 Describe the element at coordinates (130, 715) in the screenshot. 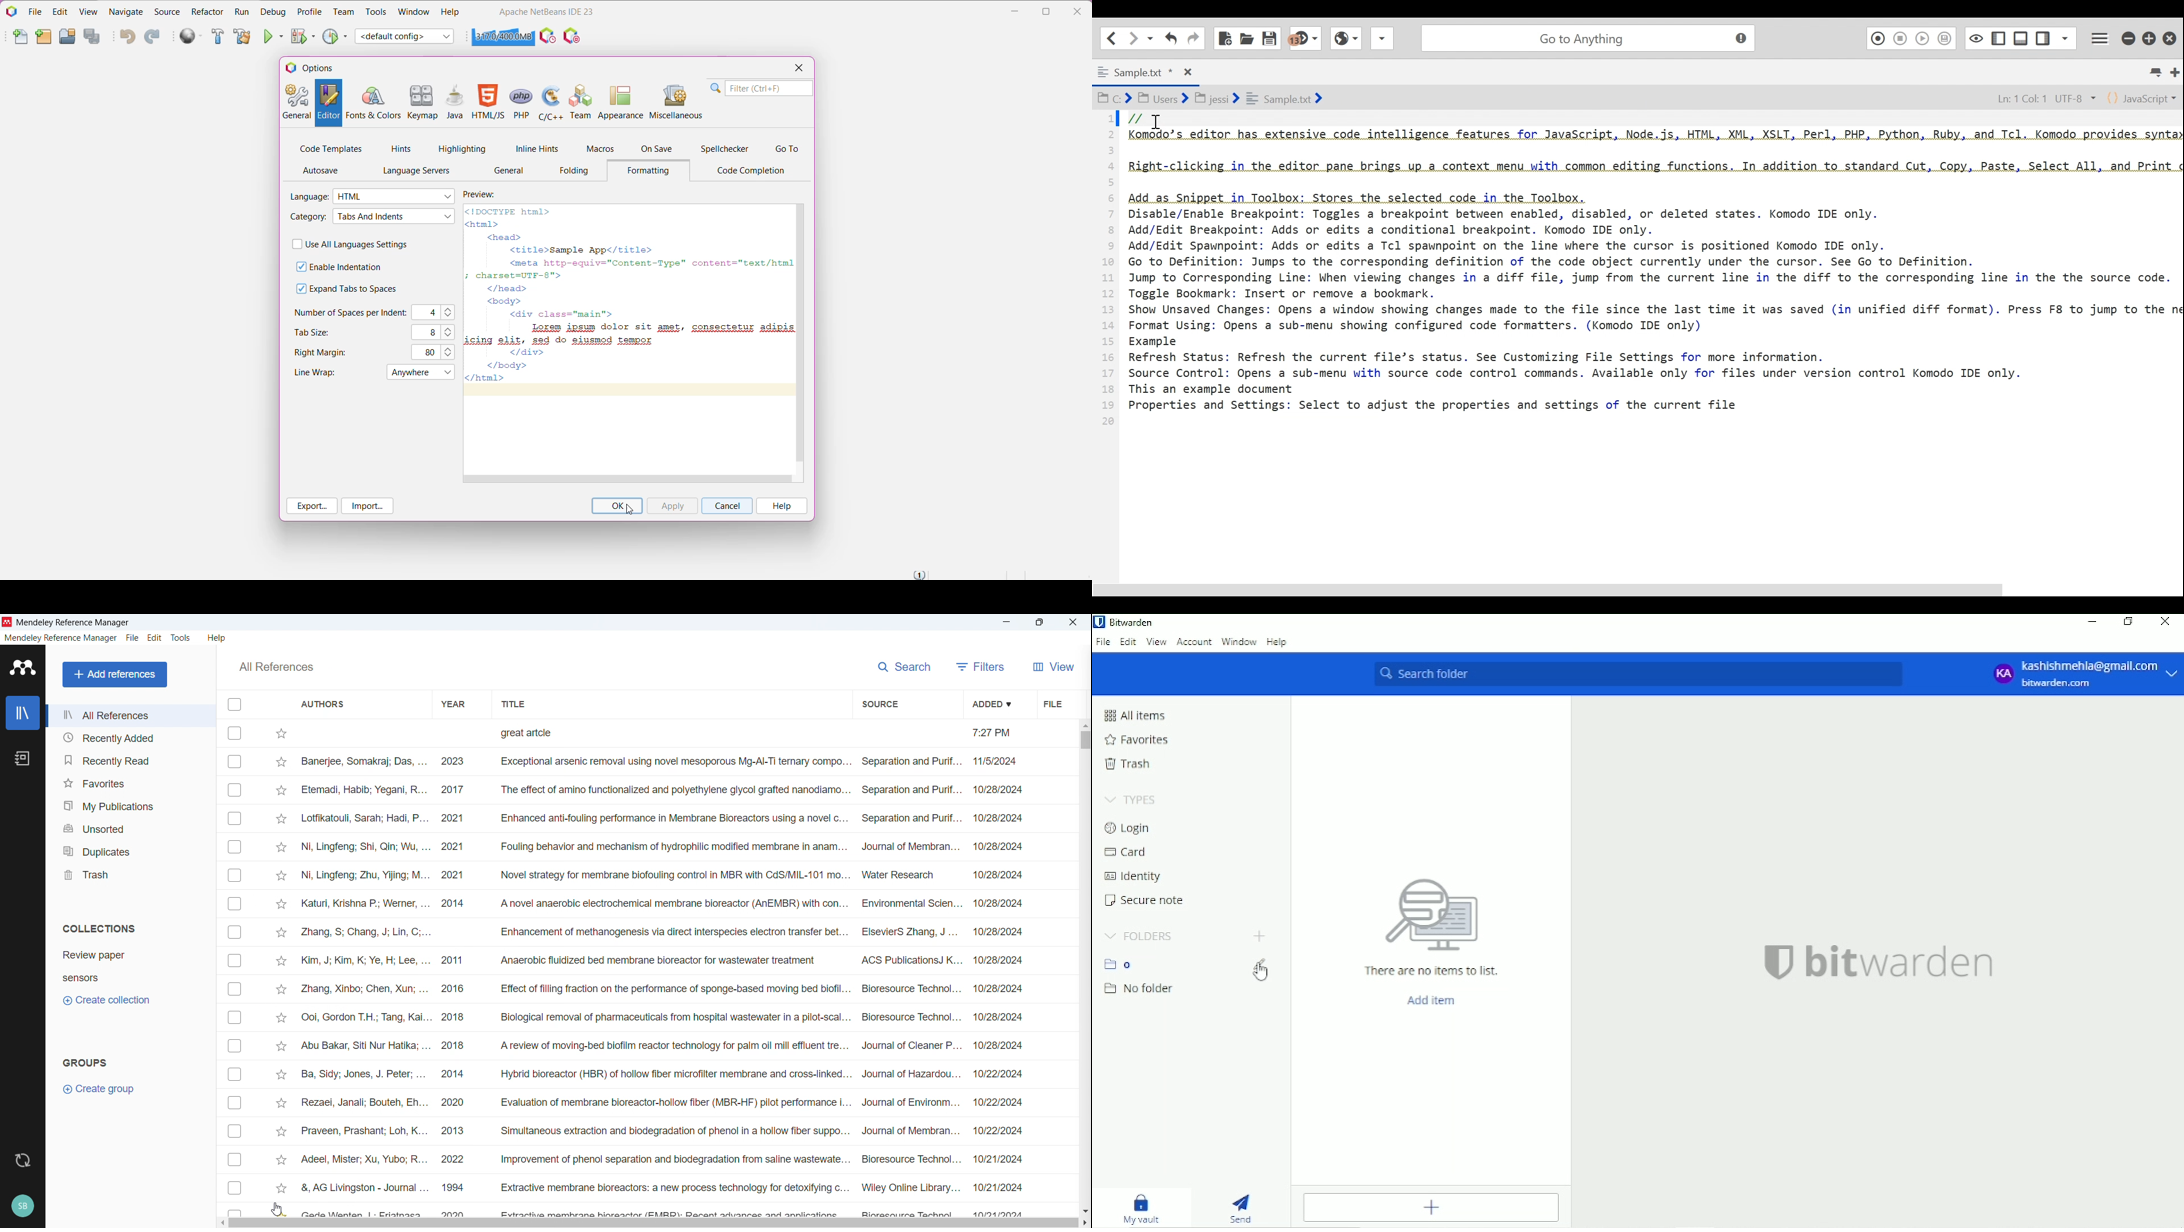

I see `All references ` at that location.